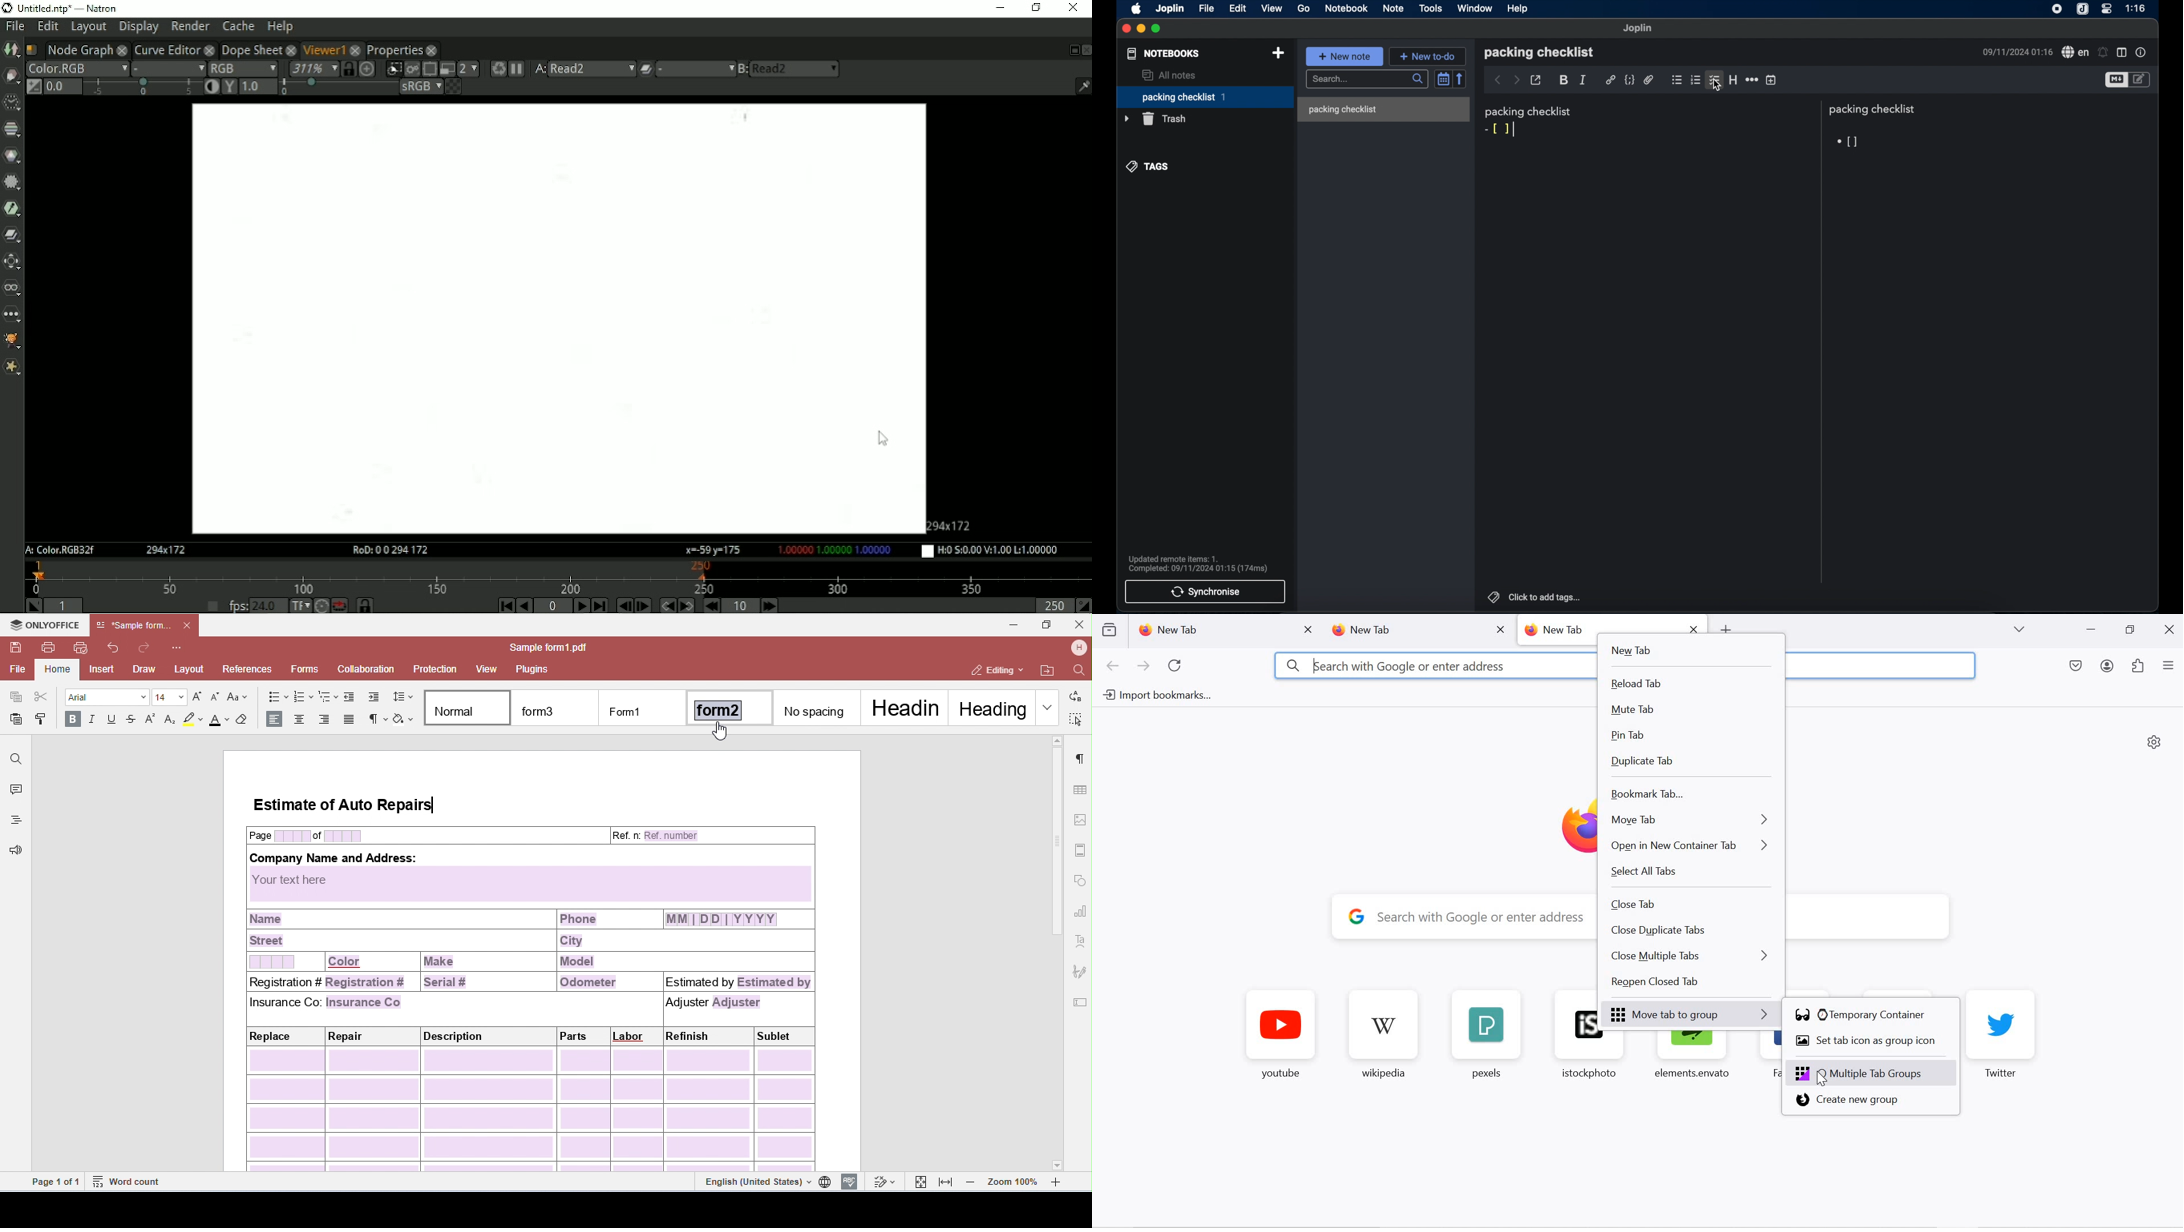  What do you see at coordinates (1475, 8) in the screenshot?
I see `window` at bounding box center [1475, 8].